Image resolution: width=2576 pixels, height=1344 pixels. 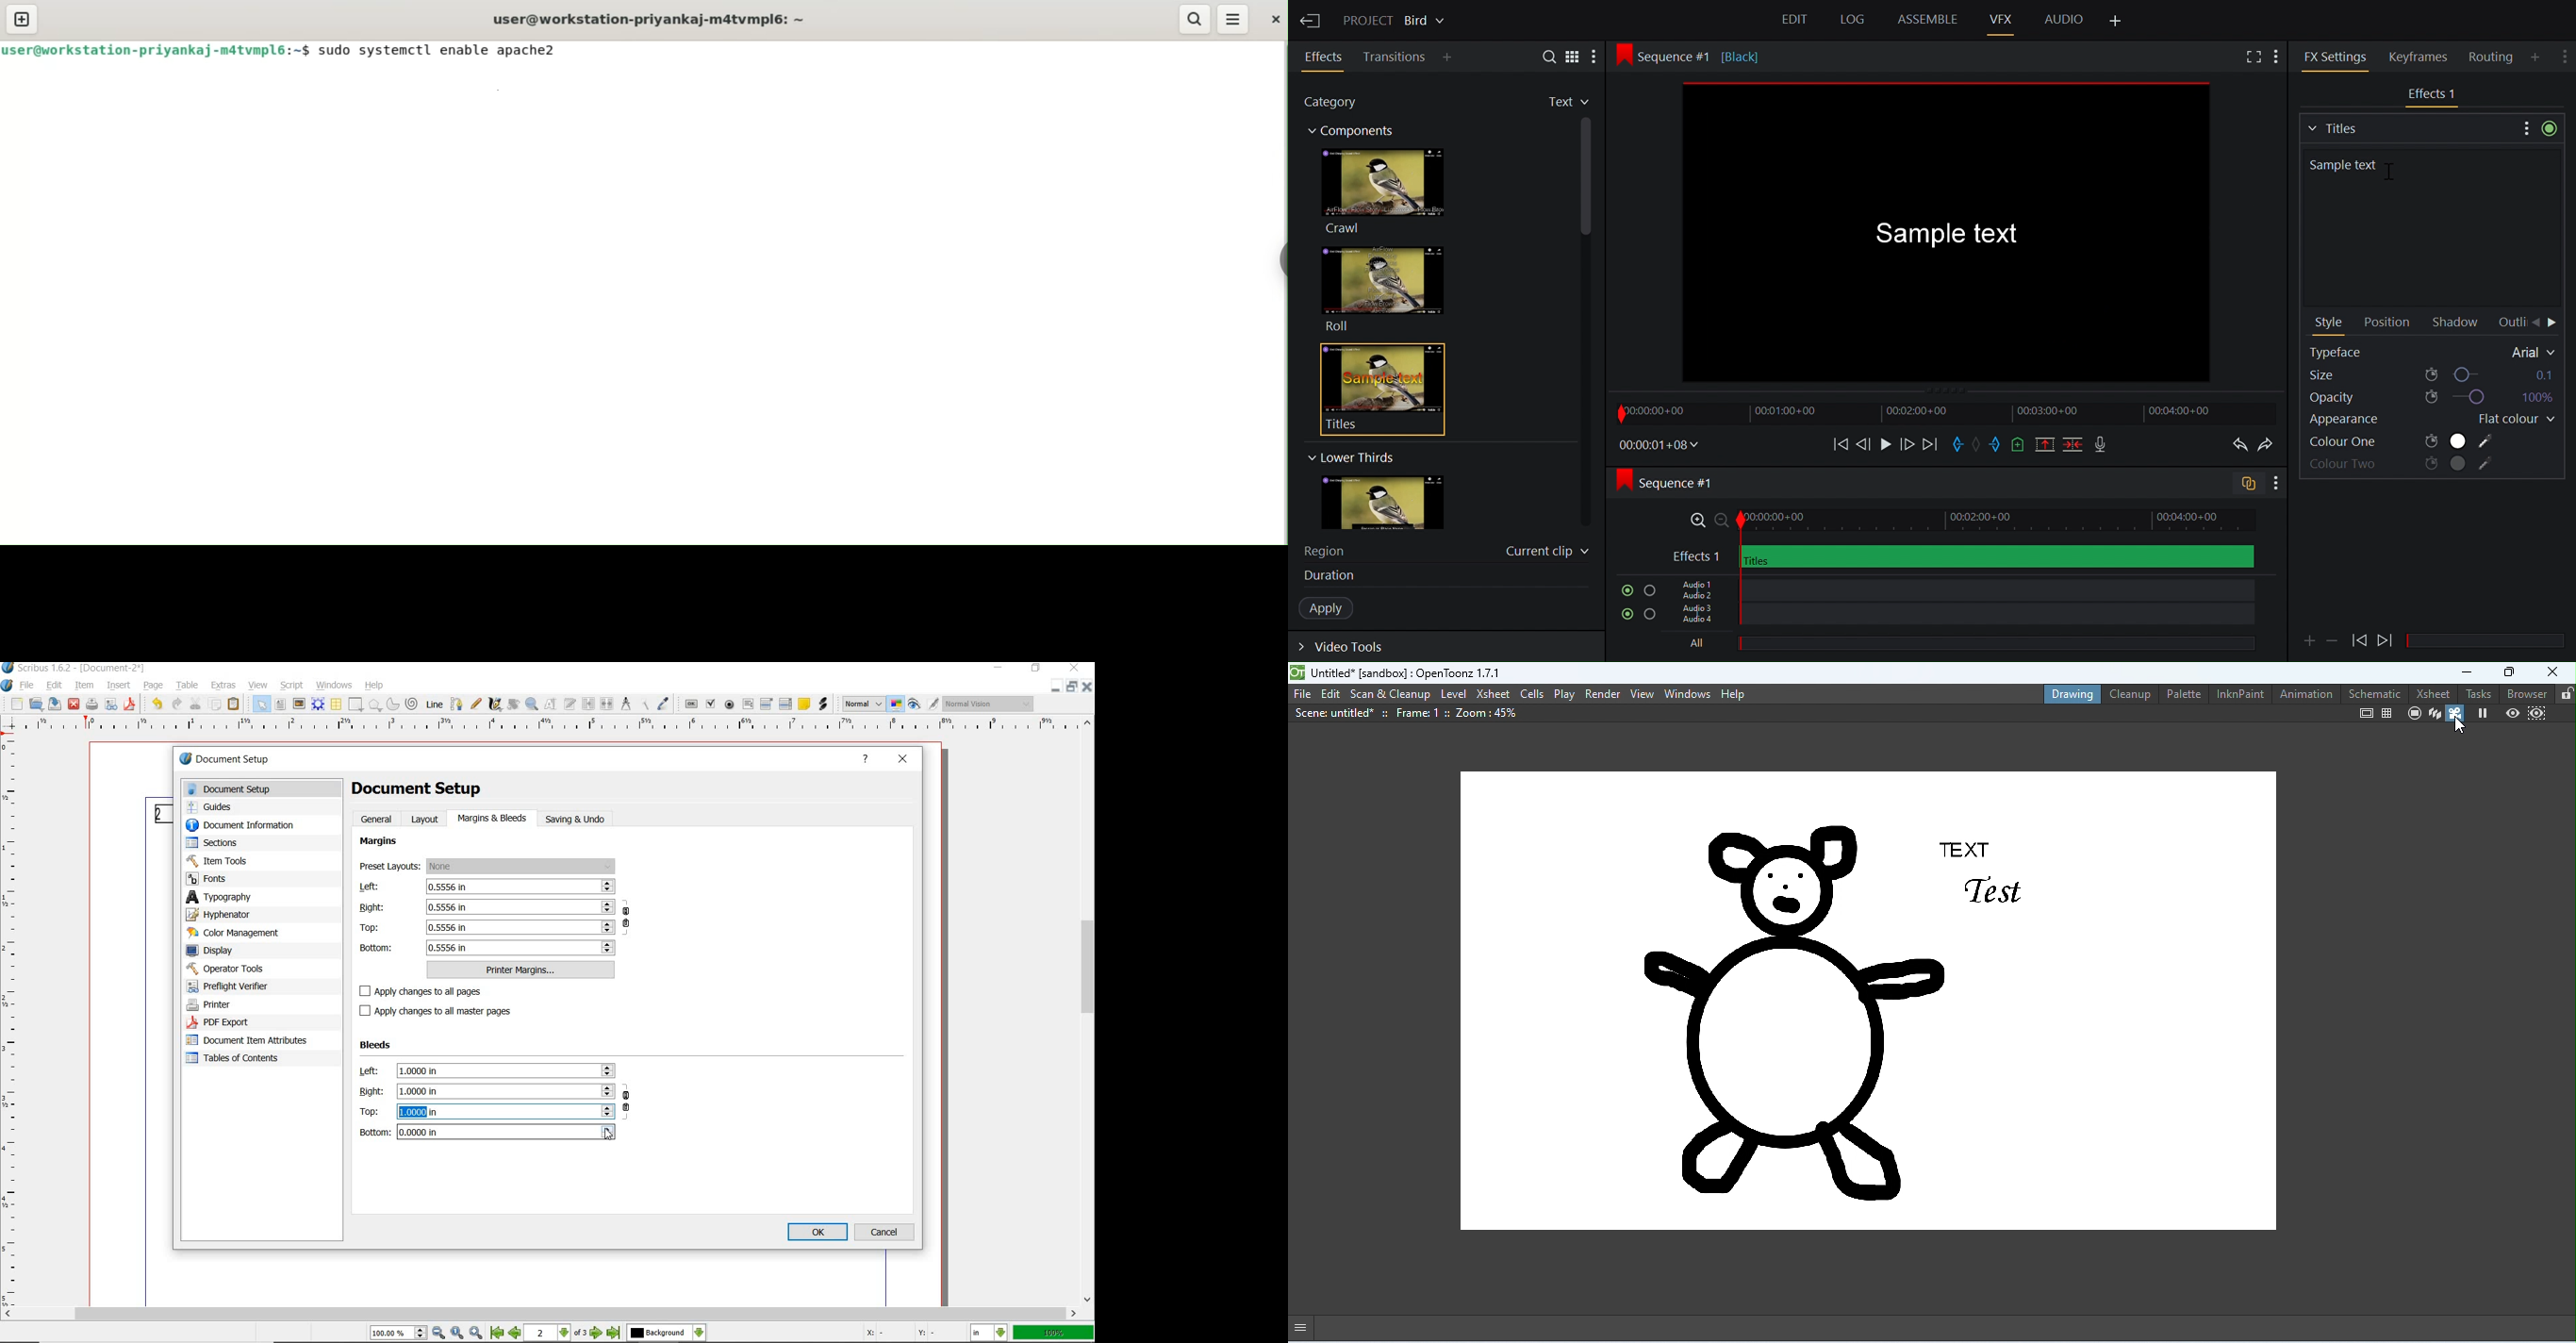 What do you see at coordinates (2433, 95) in the screenshot?
I see `Video Track Effects ` at bounding box center [2433, 95].